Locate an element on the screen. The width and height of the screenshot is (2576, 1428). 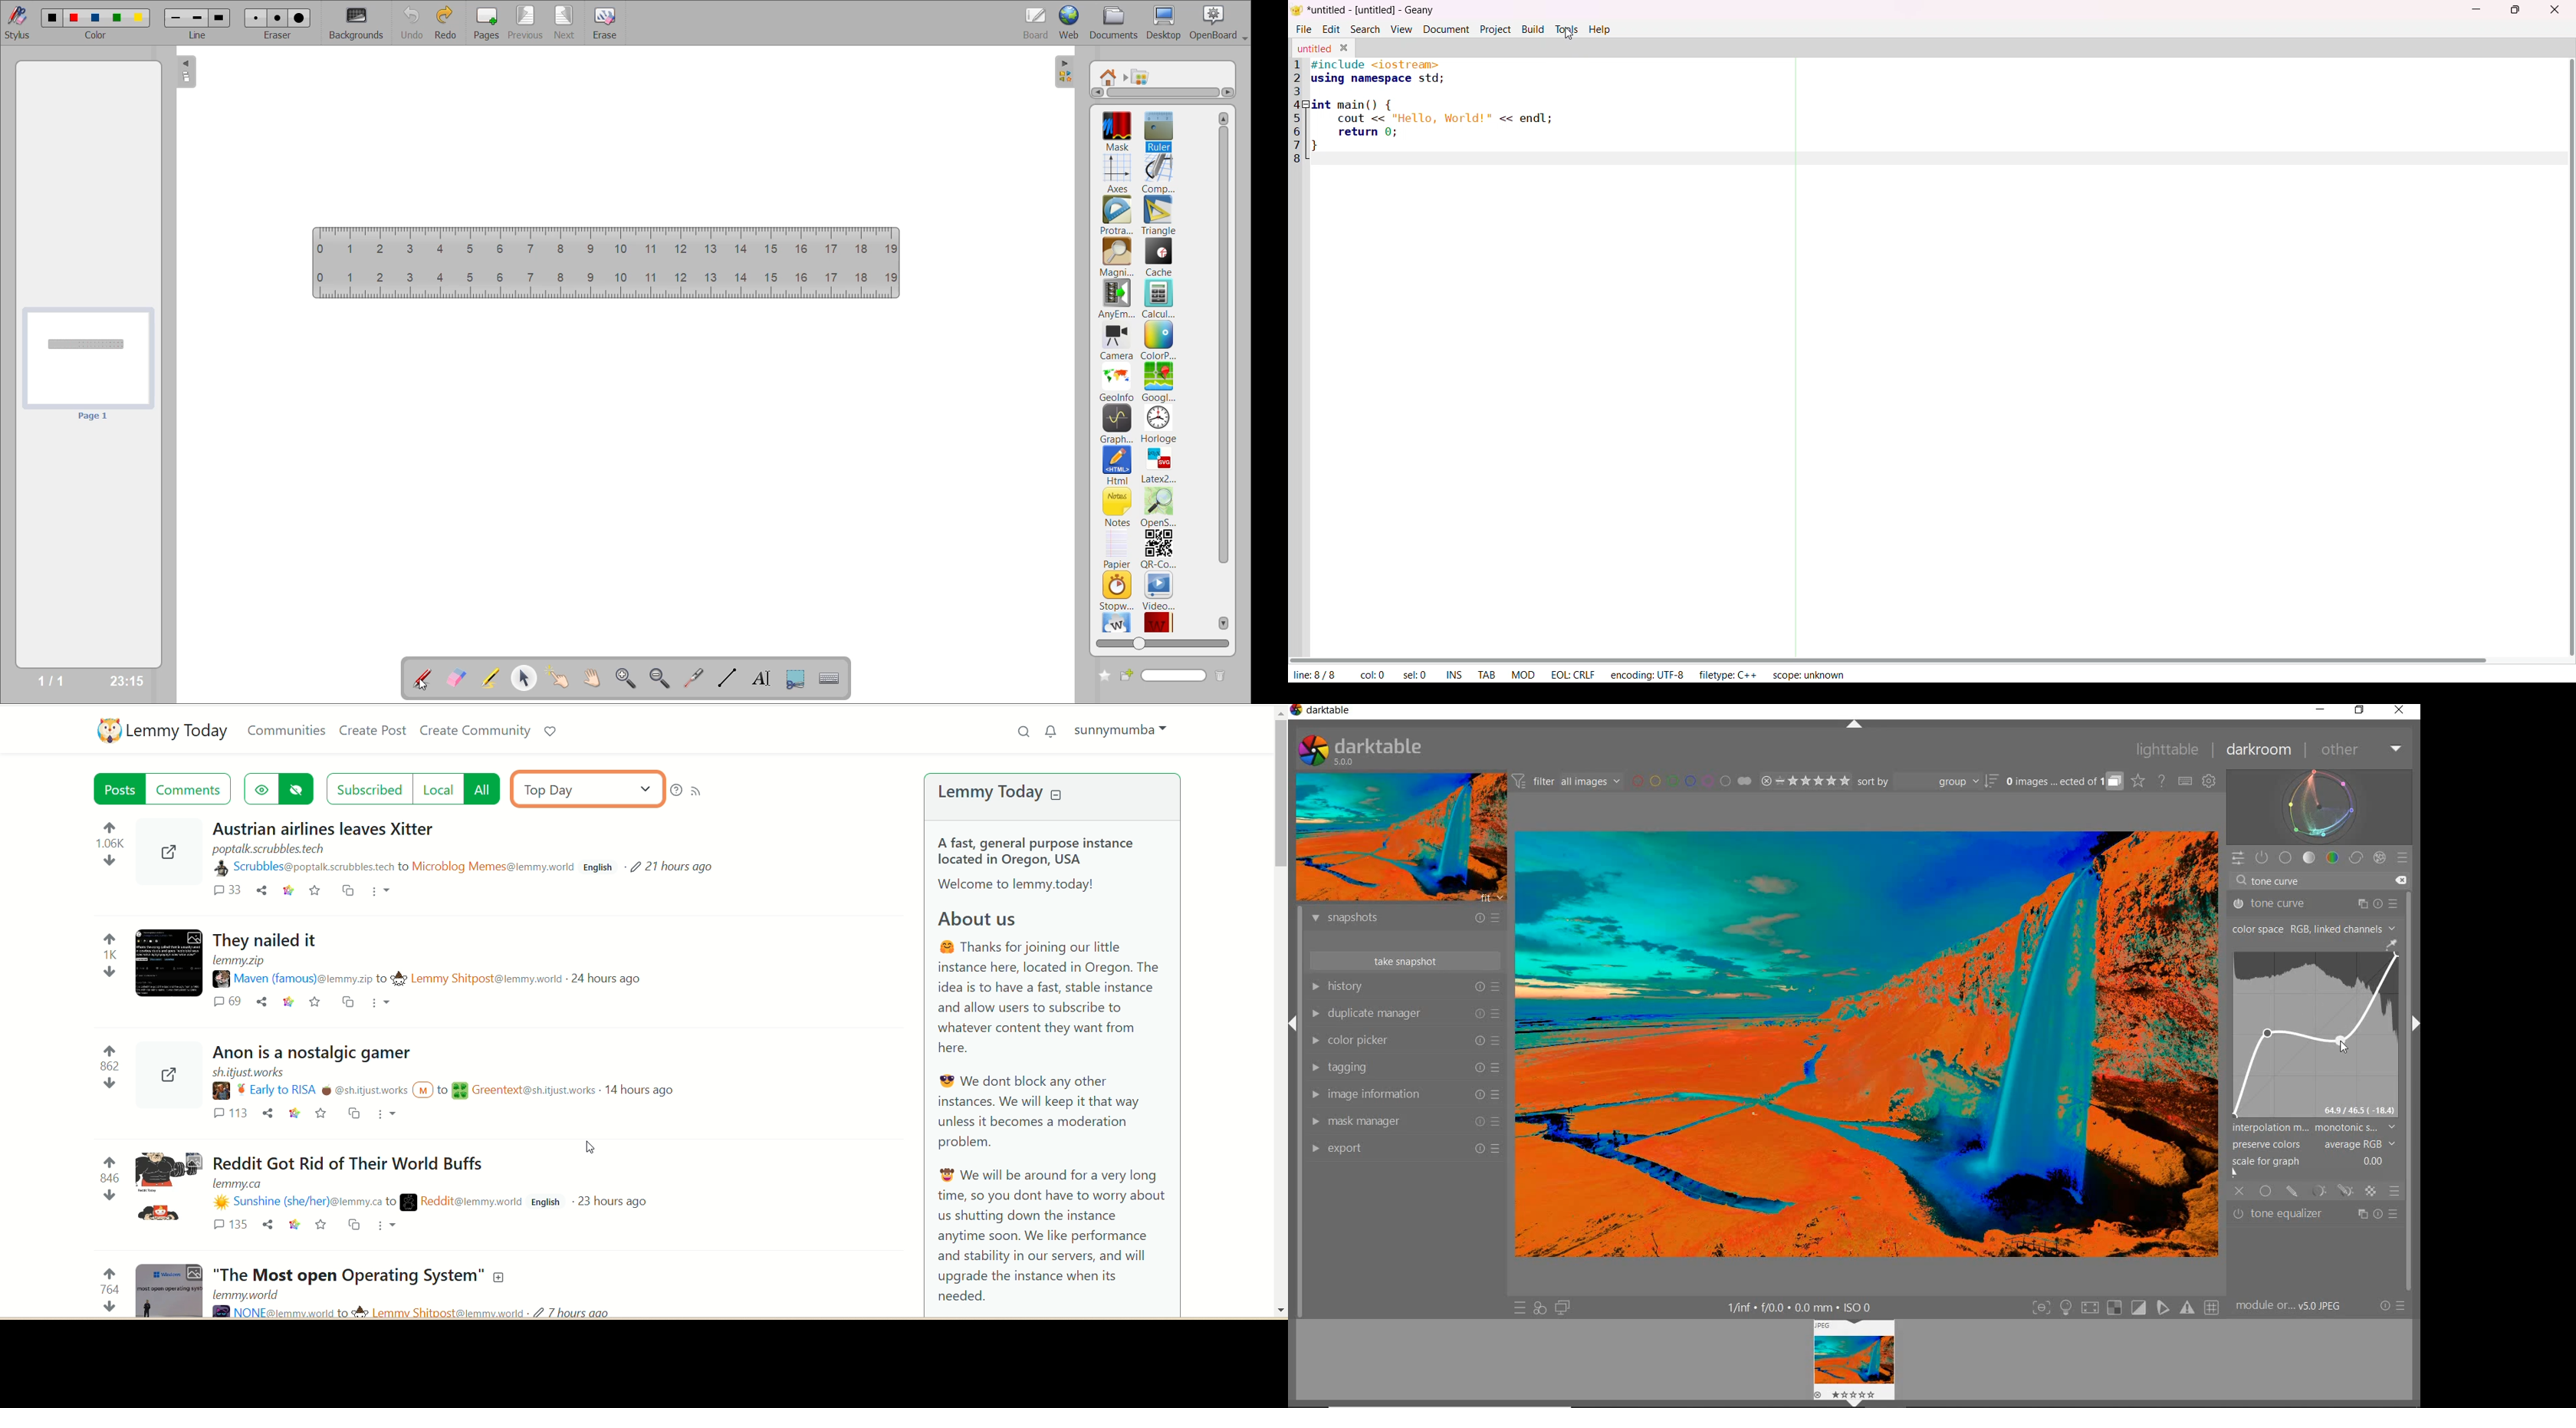
TONE CURVE is located at coordinates (2317, 1028).